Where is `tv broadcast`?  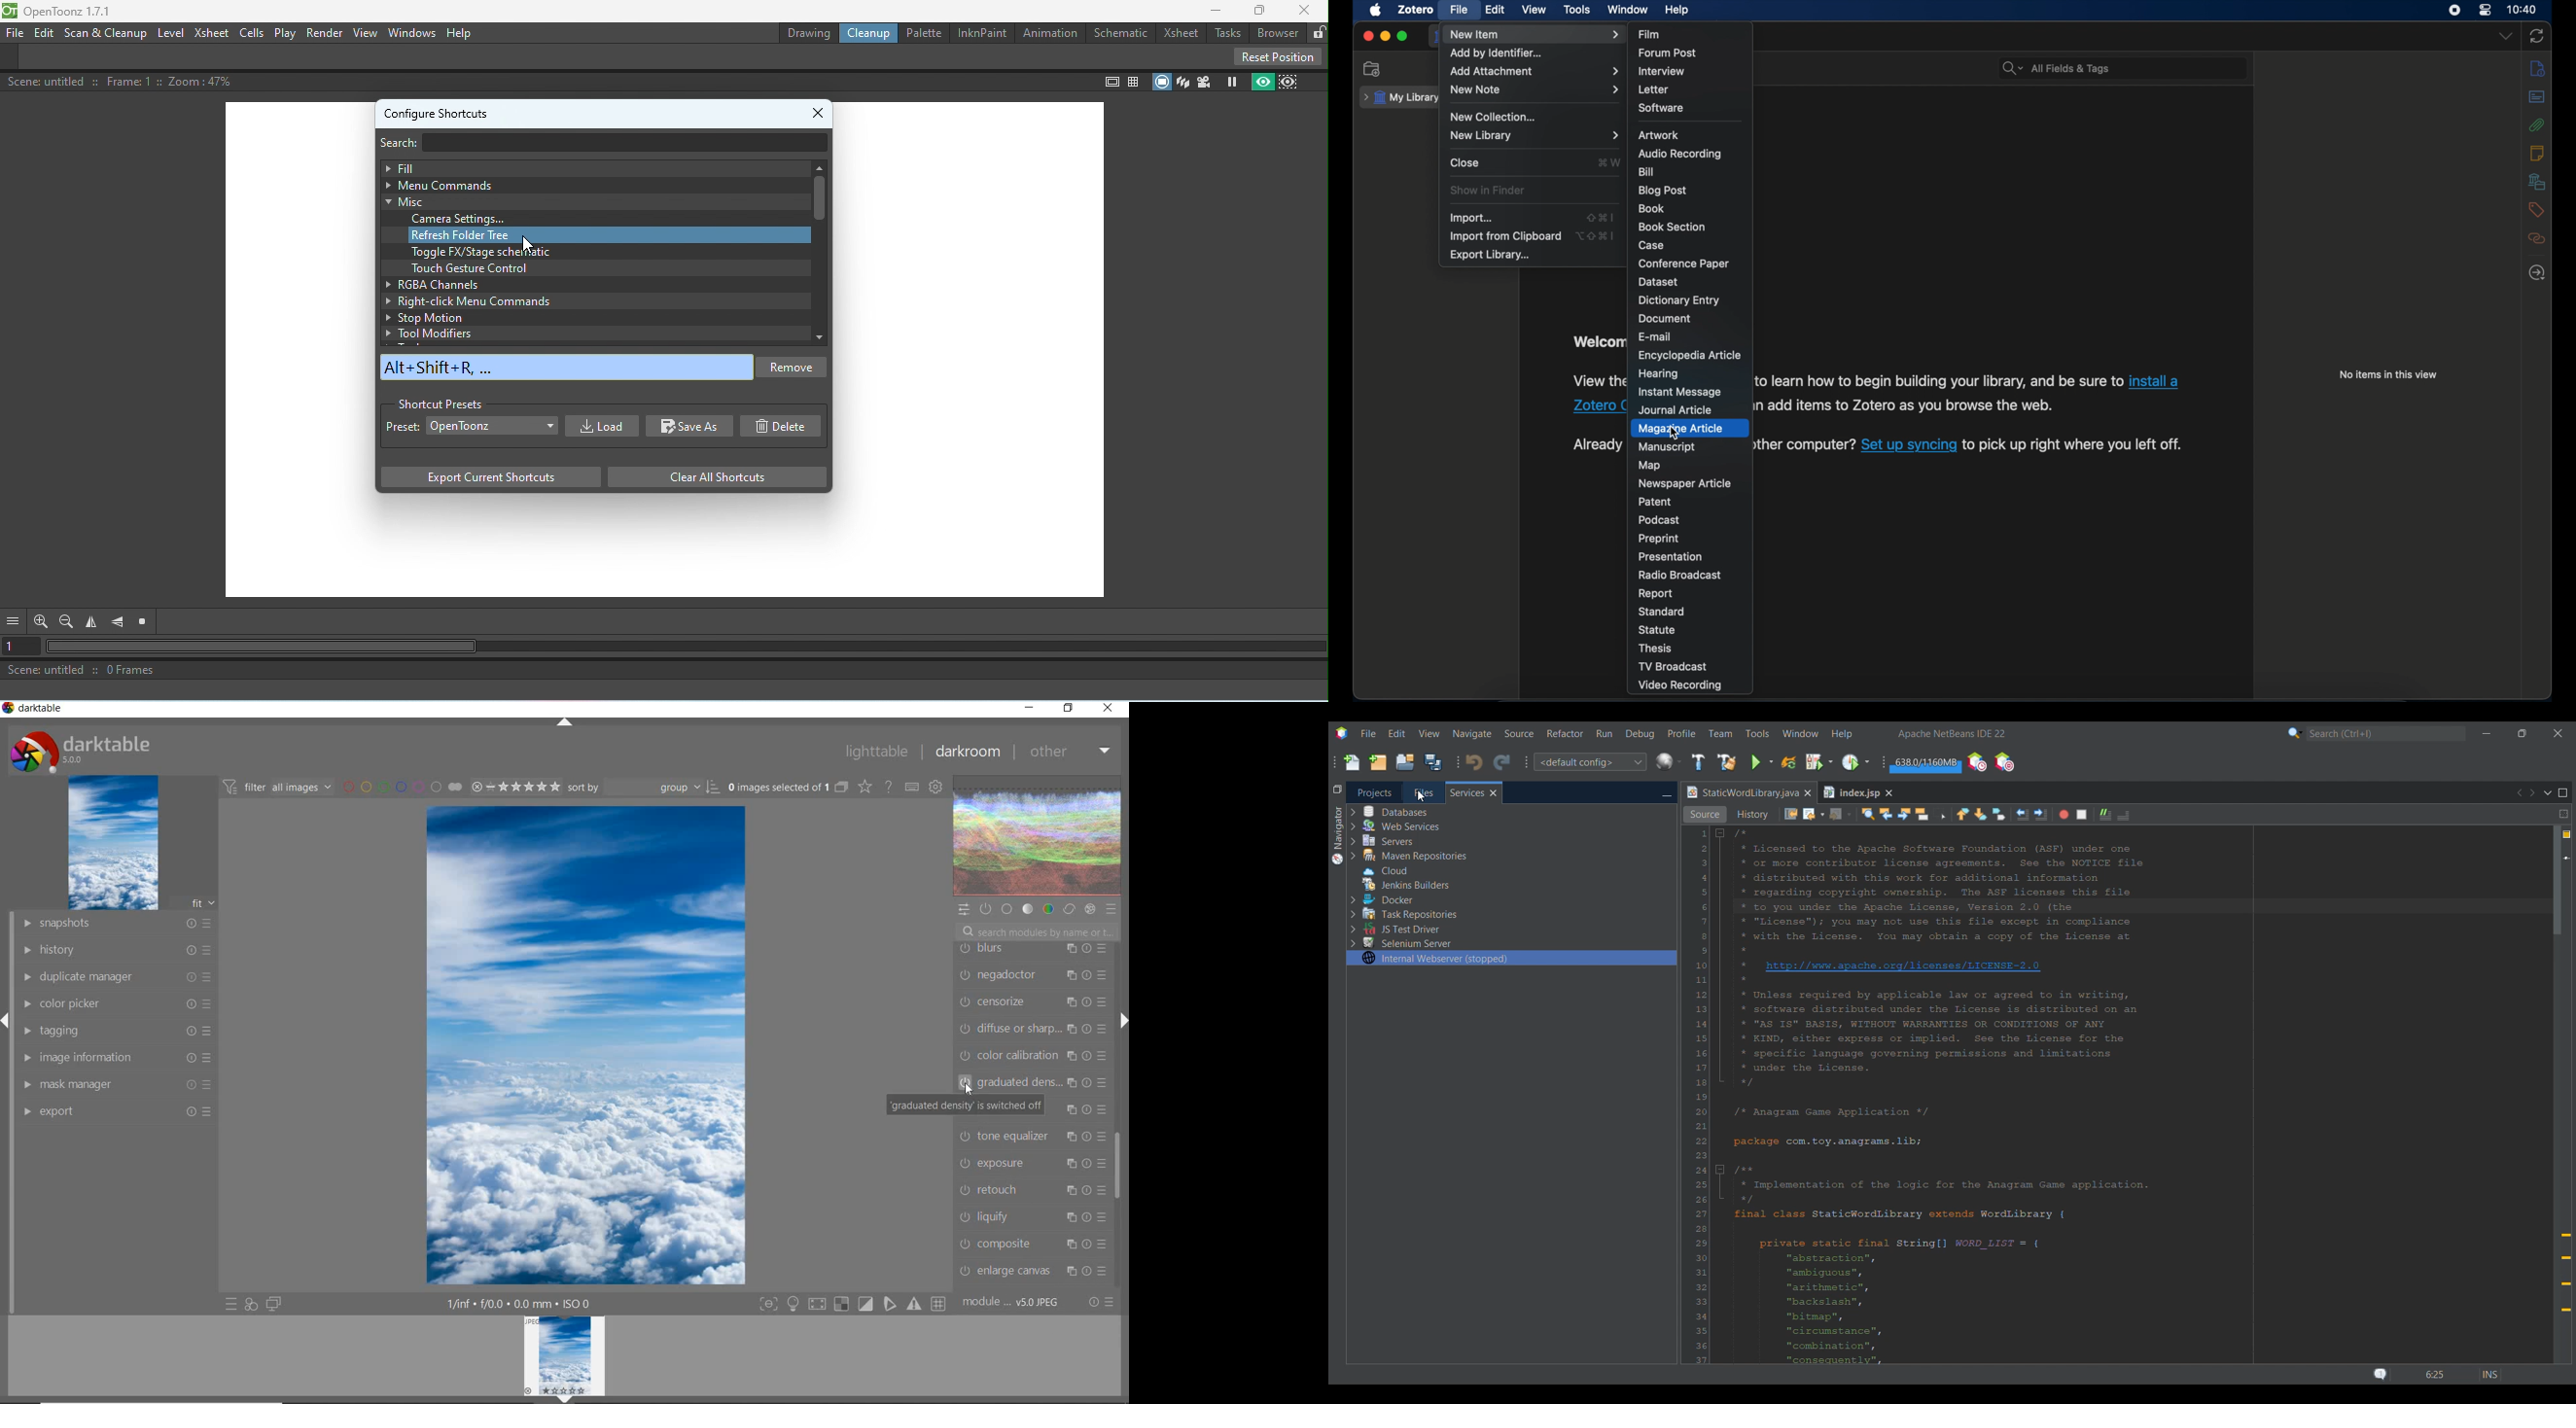 tv broadcast is located at coordinates (1672, 667).